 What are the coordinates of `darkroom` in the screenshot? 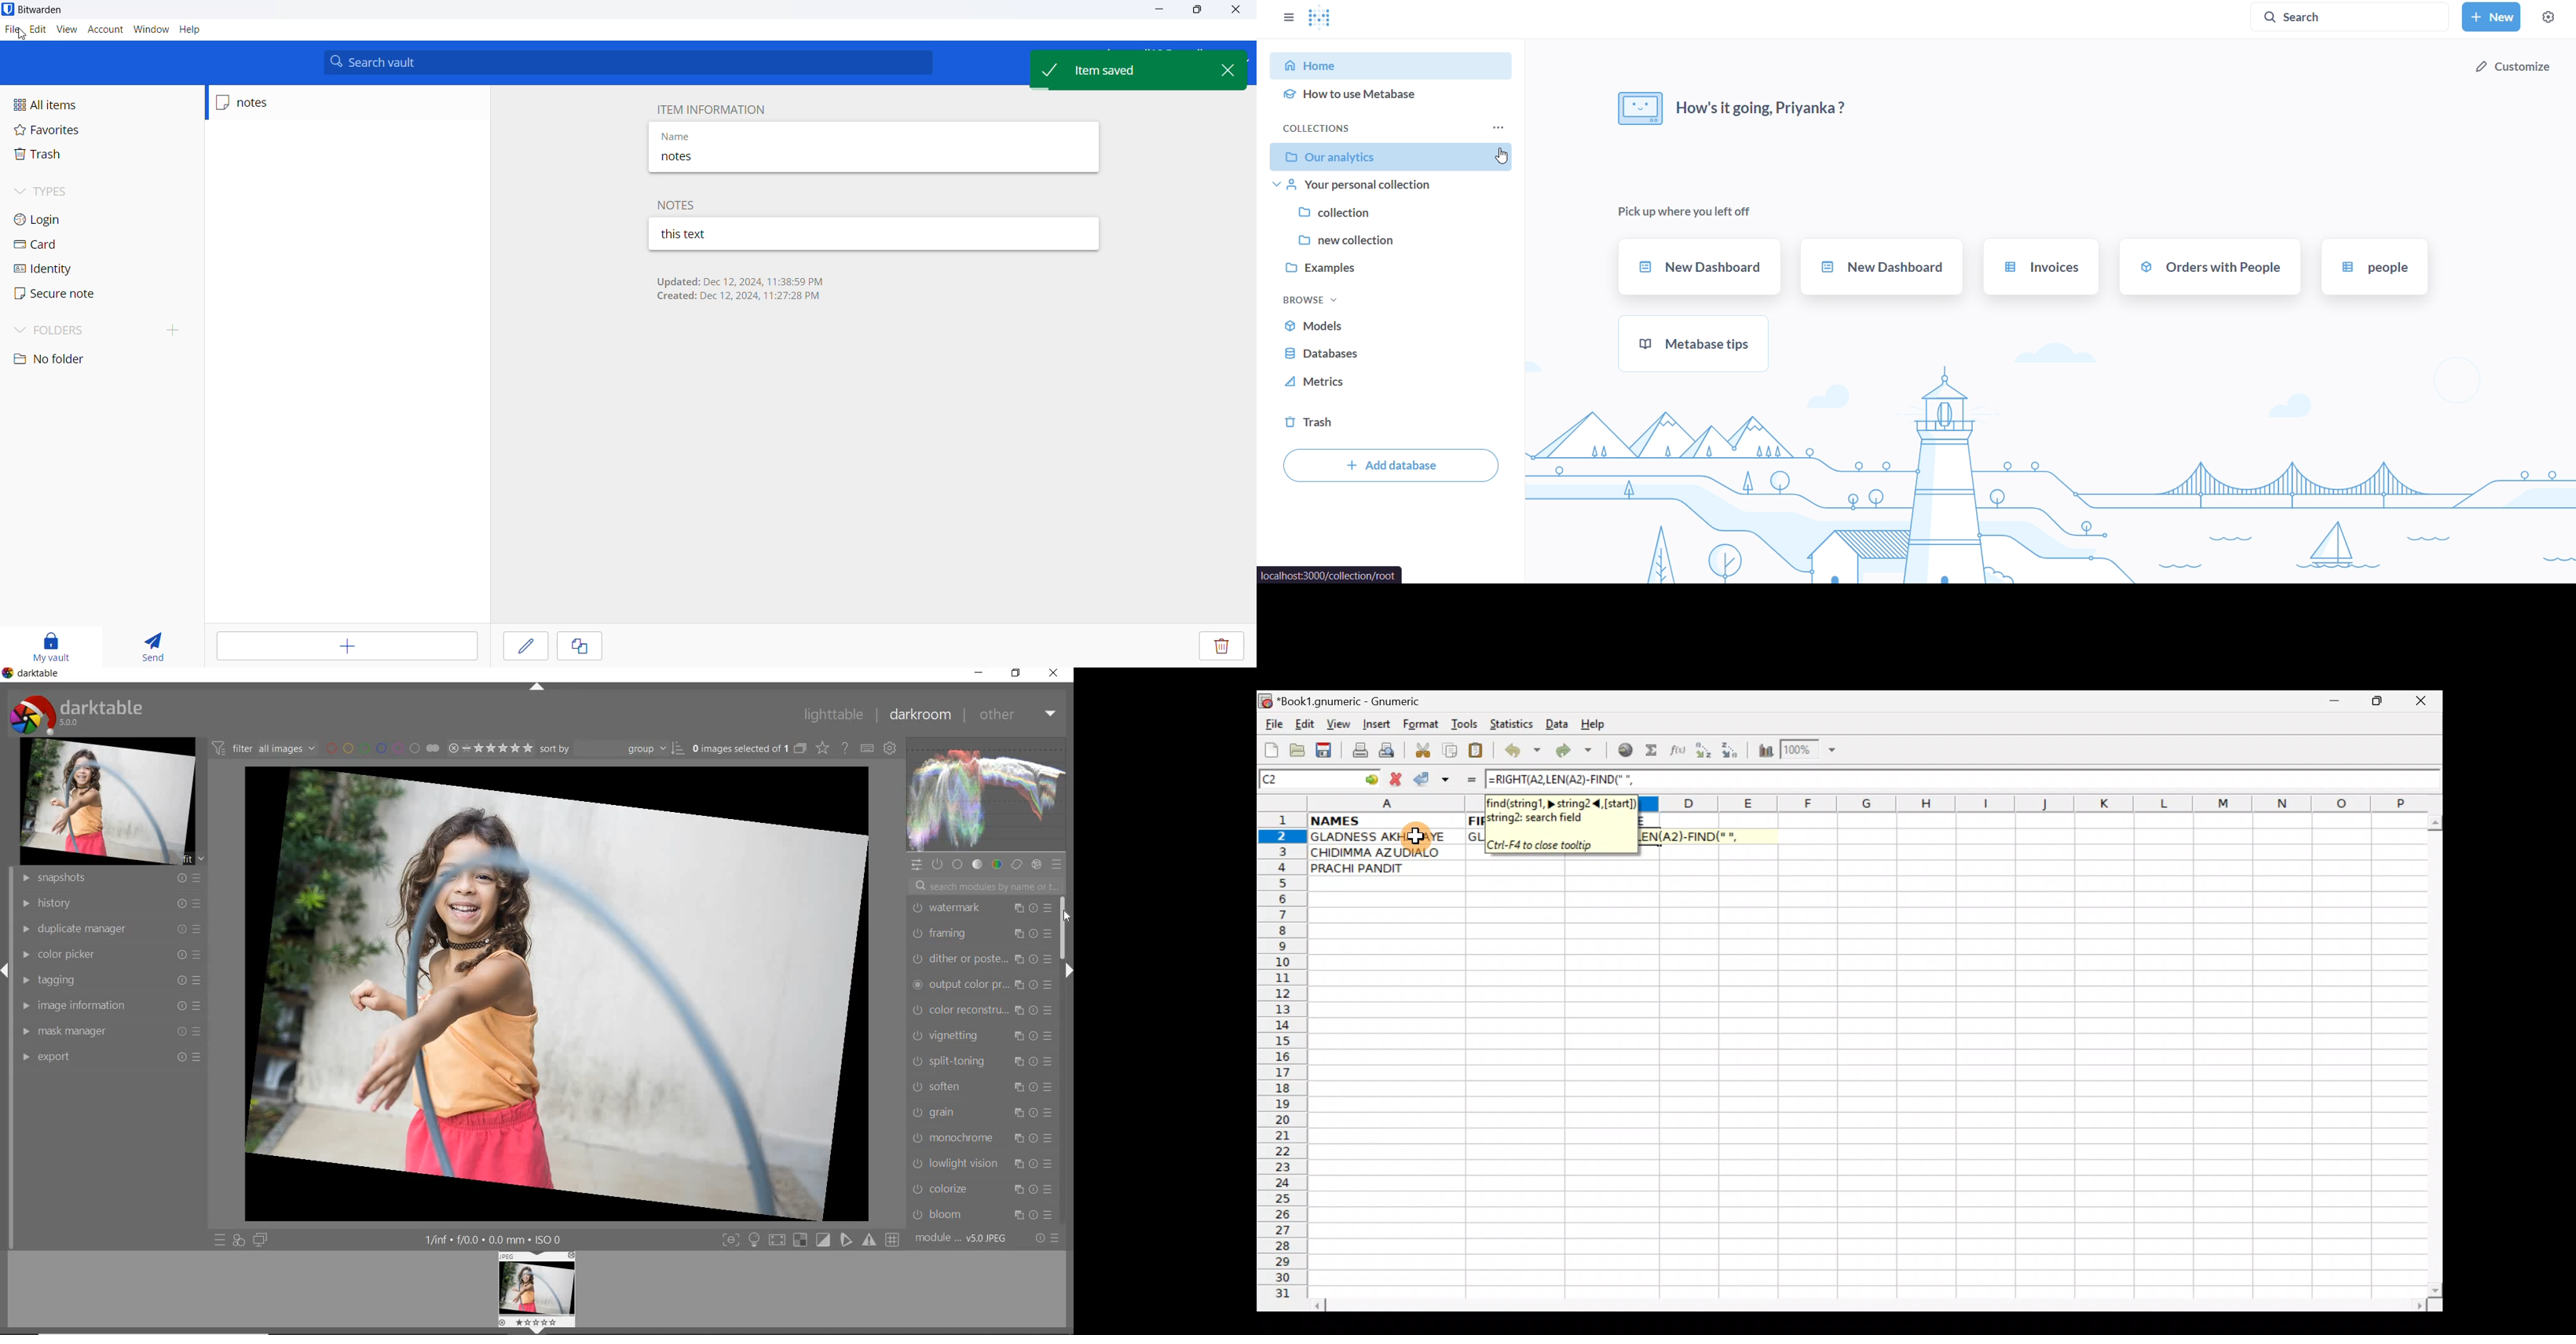 It's located at (921, 714).